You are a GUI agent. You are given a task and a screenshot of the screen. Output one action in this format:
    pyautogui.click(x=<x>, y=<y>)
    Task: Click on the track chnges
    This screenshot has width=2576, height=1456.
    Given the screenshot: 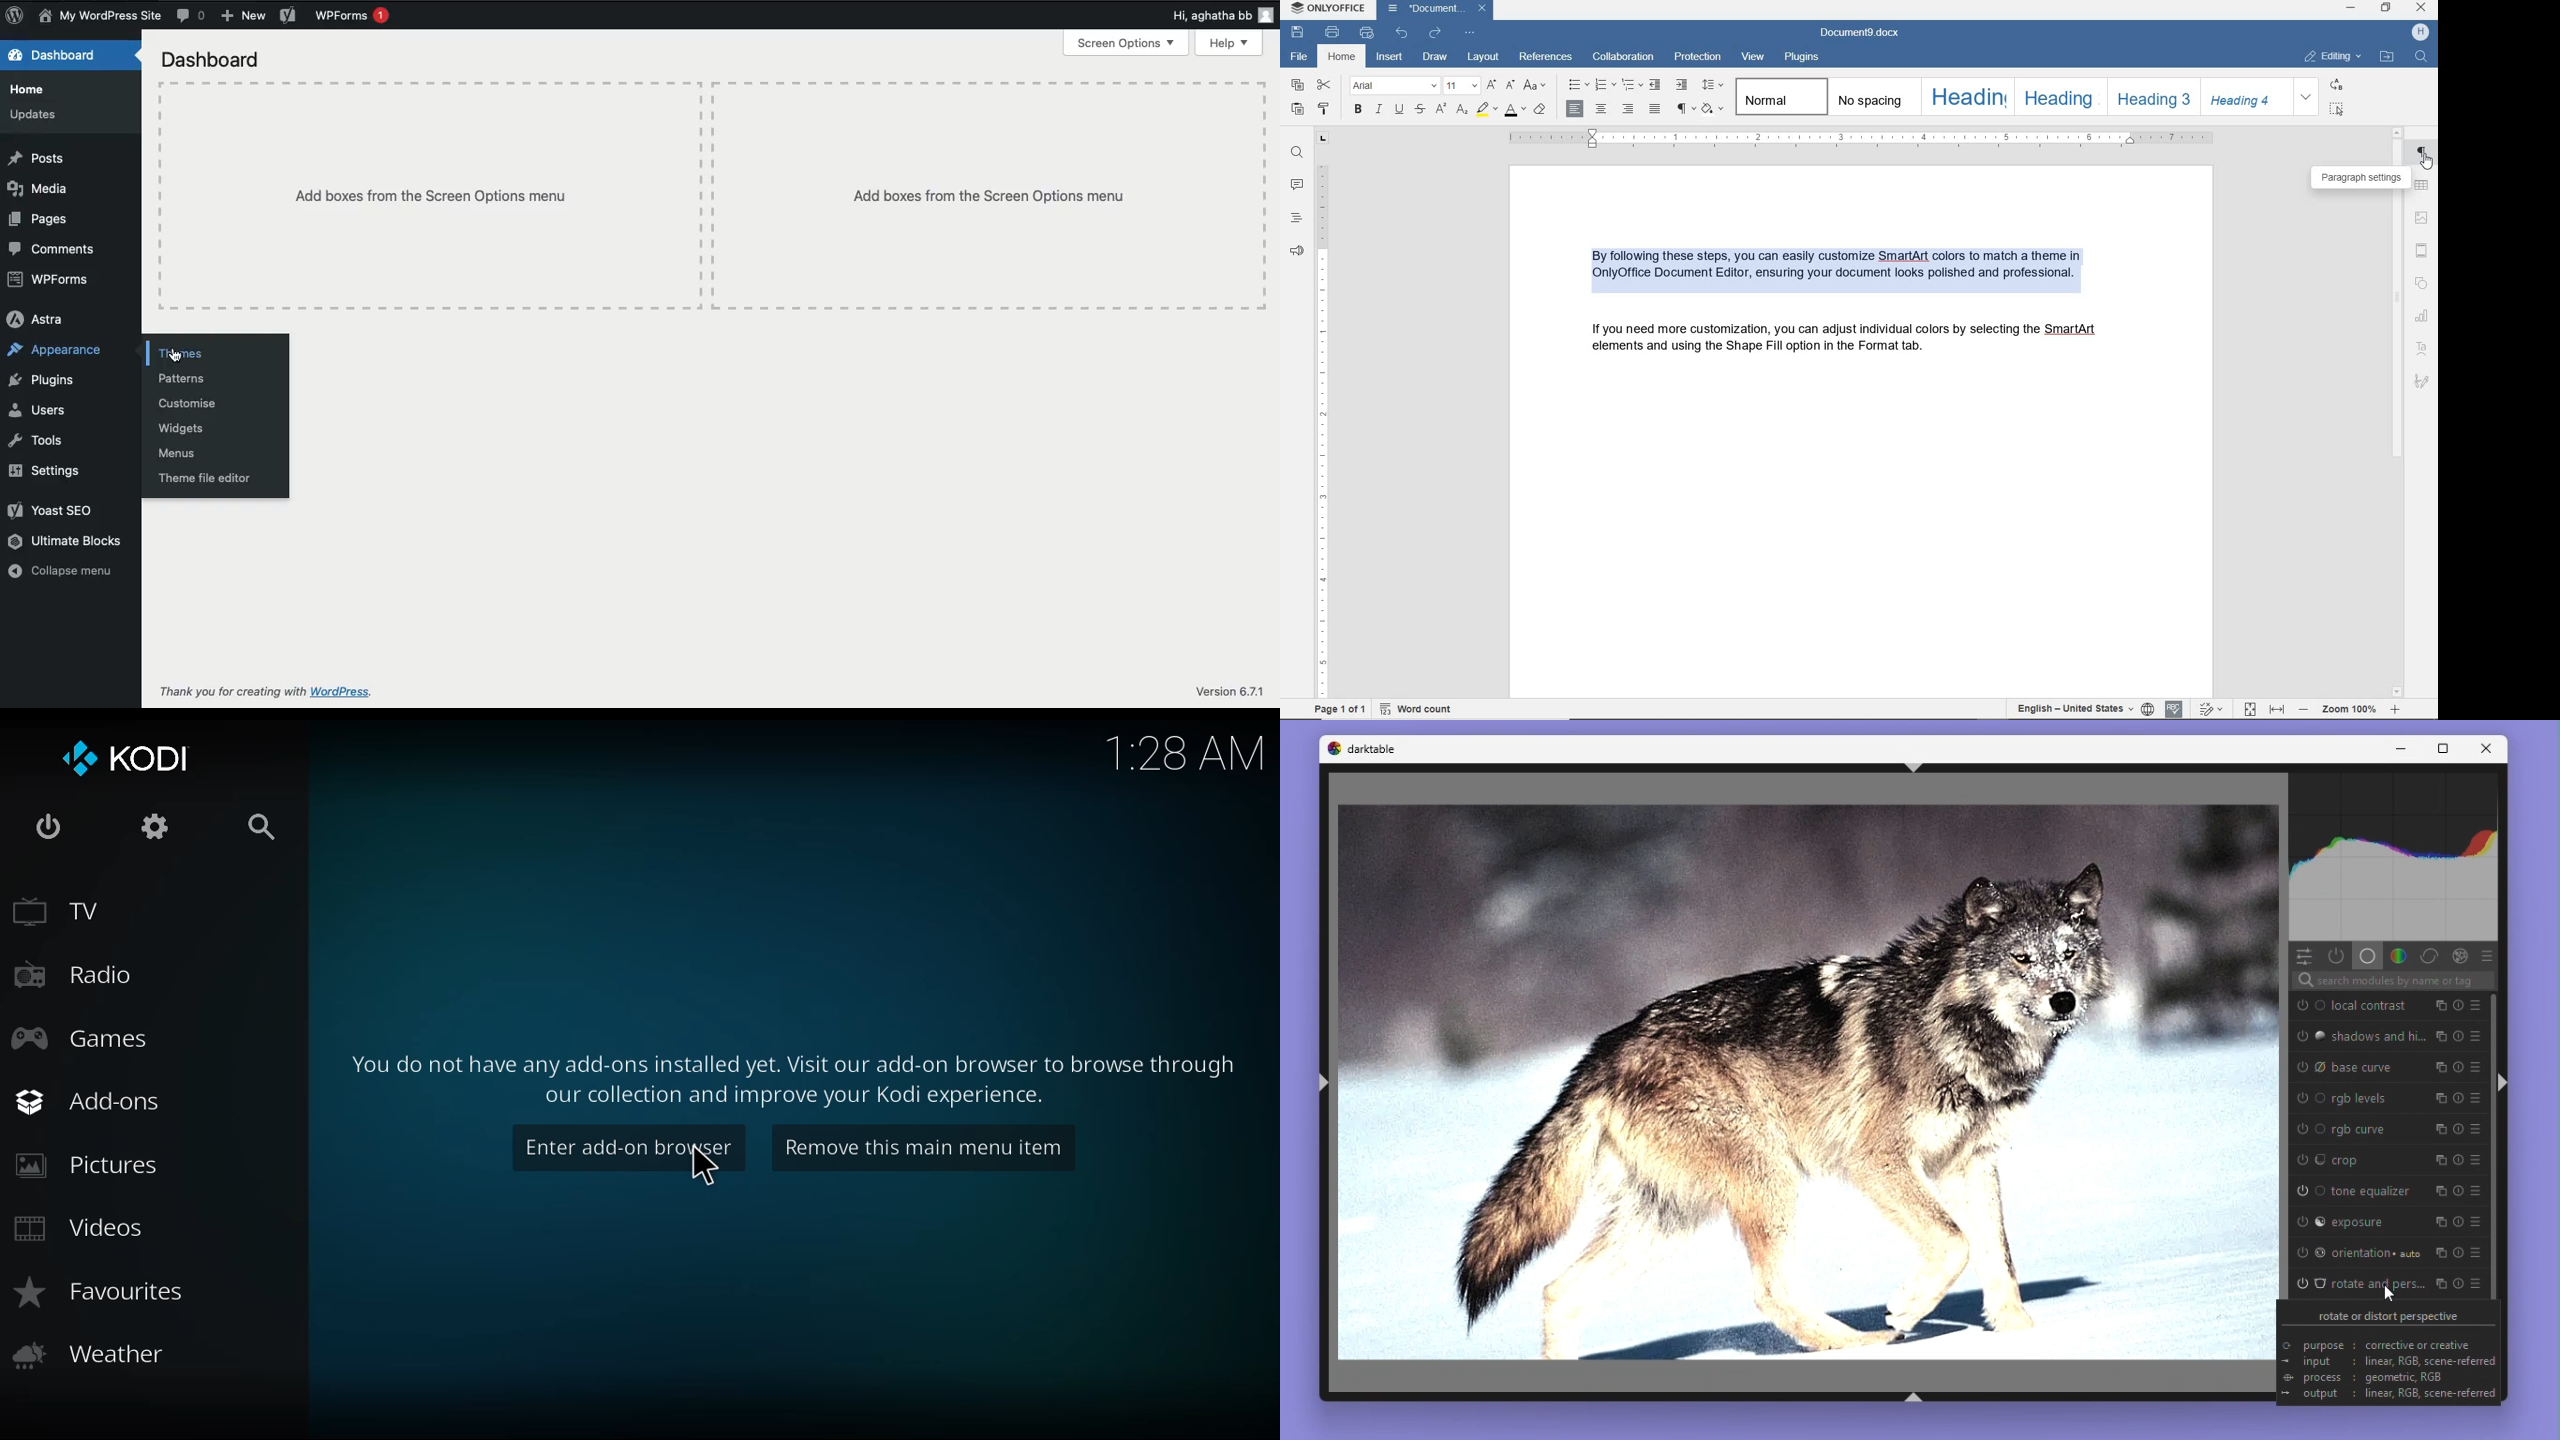 What is the action you would take?
    pyautogui.click(x=2214, y=707)
    